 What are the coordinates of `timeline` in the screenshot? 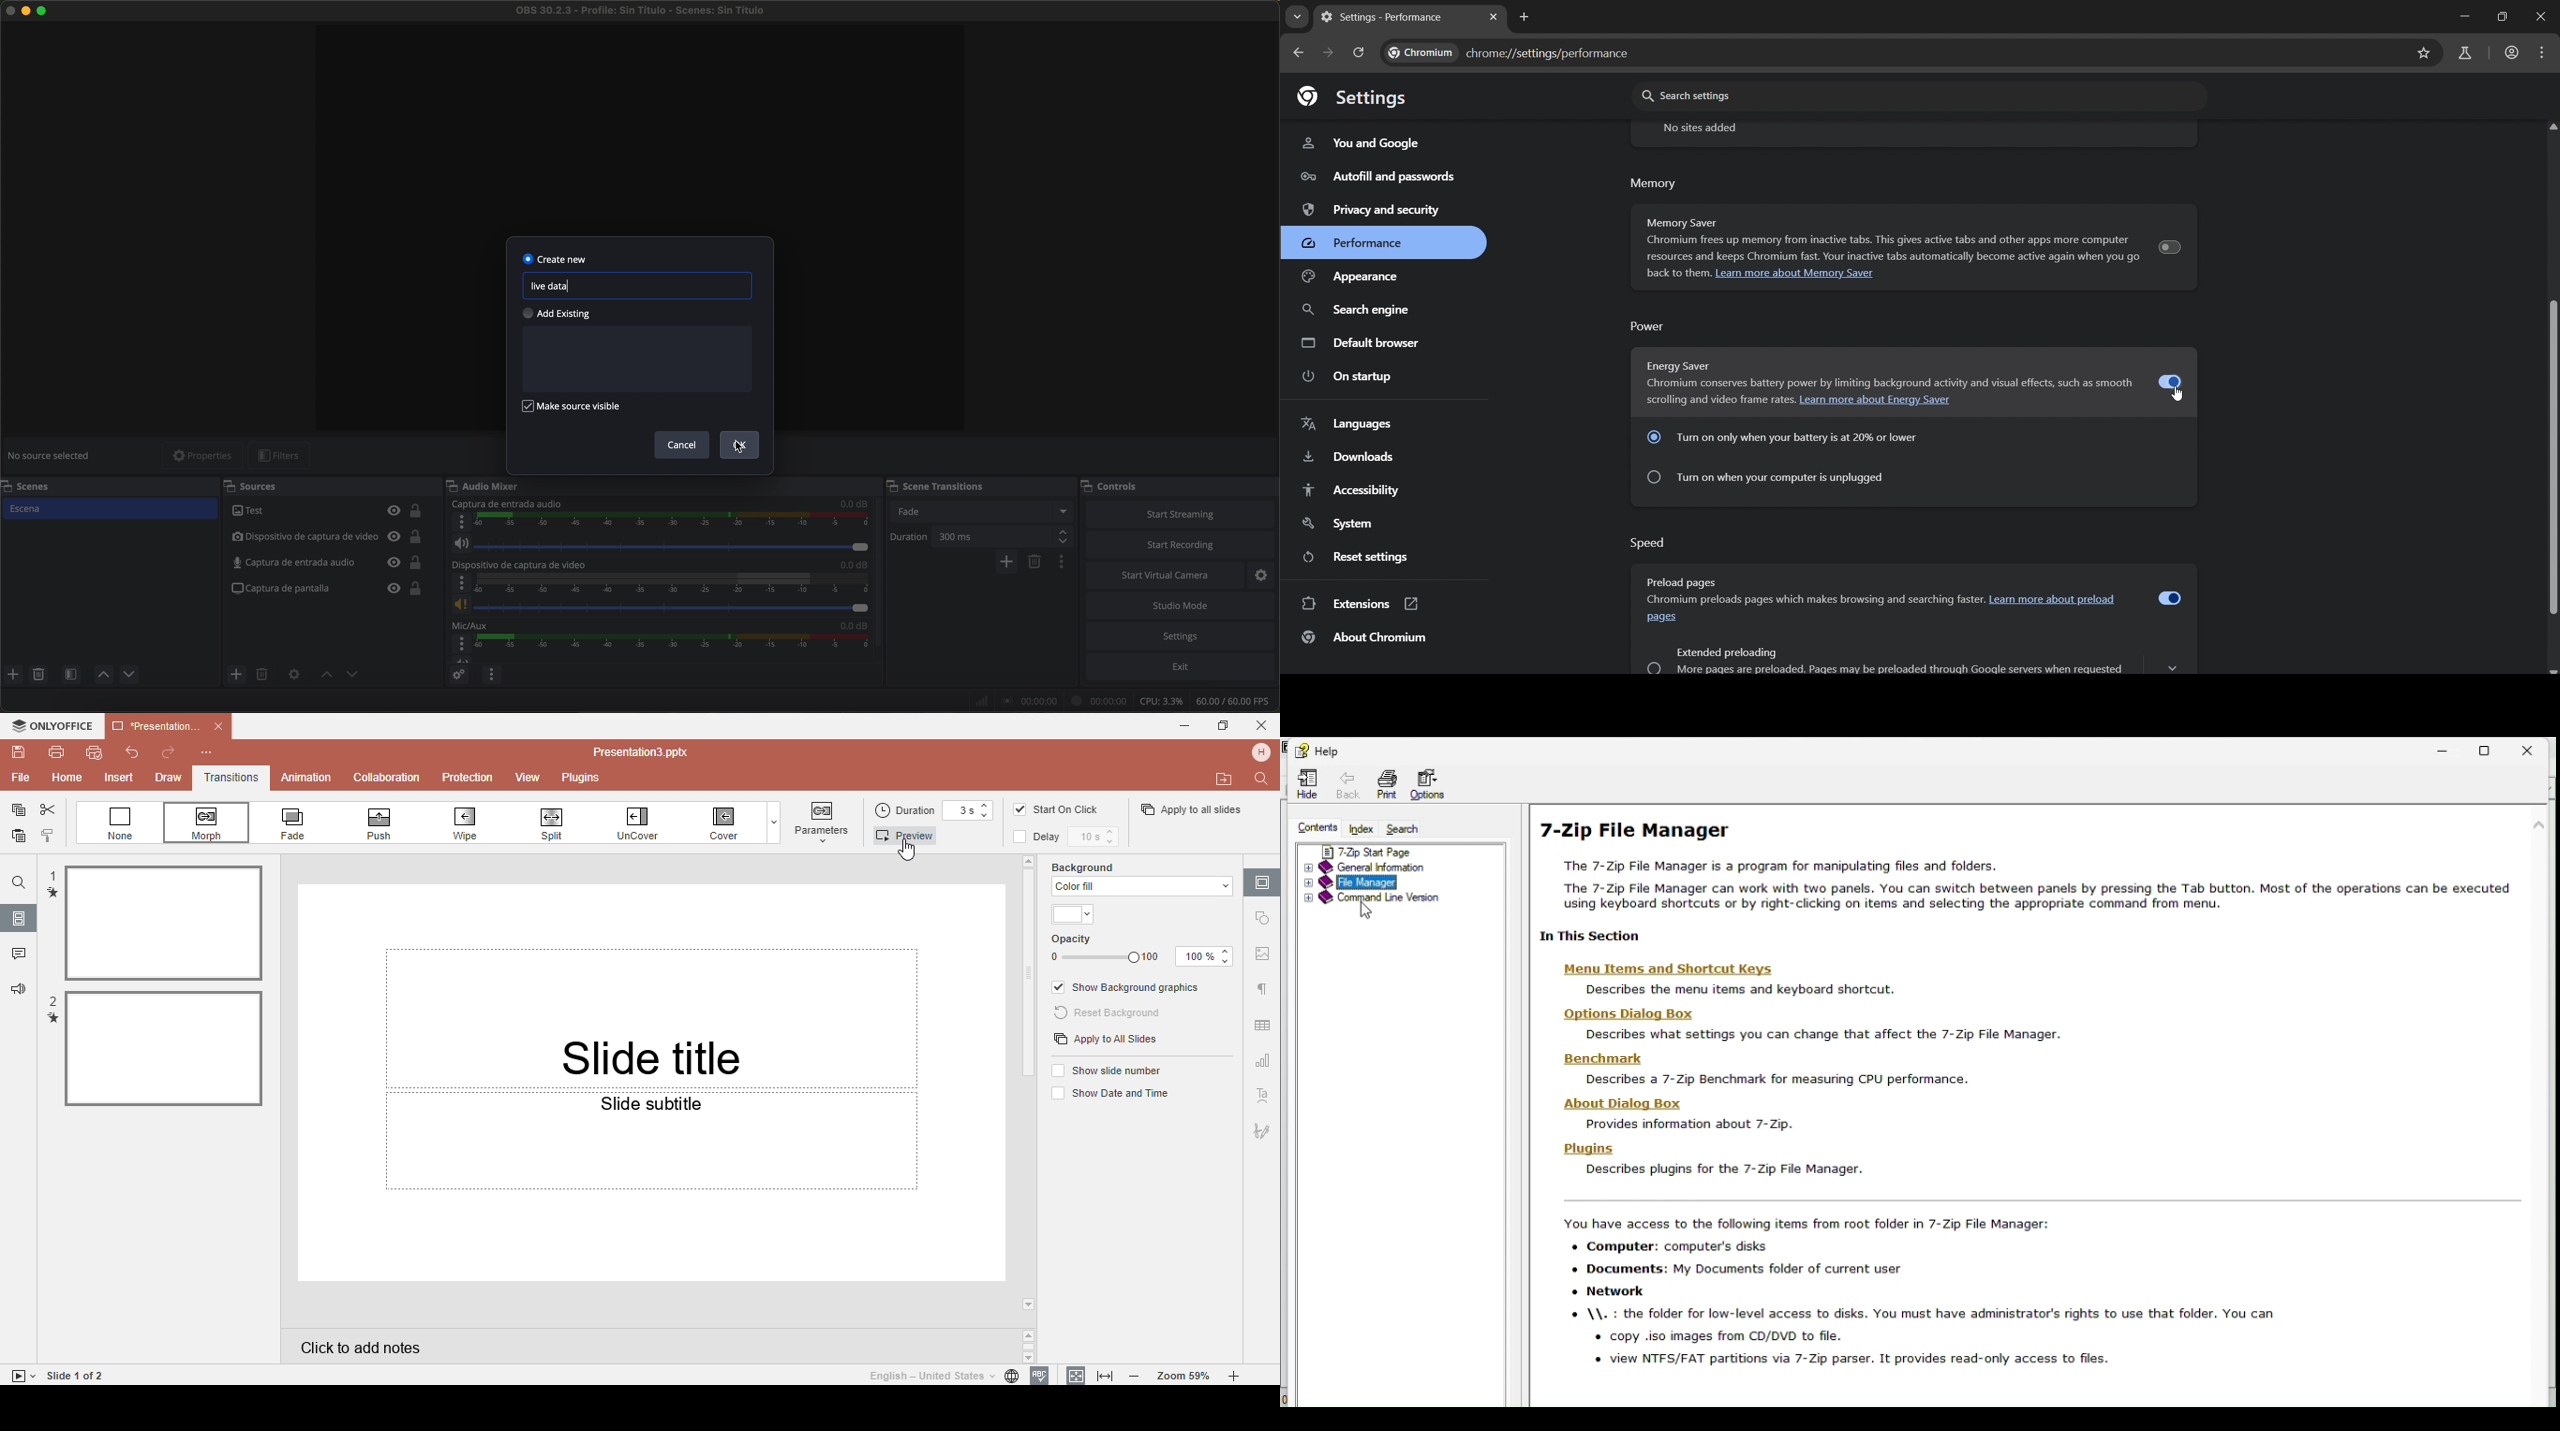 It's located at (670, 583).